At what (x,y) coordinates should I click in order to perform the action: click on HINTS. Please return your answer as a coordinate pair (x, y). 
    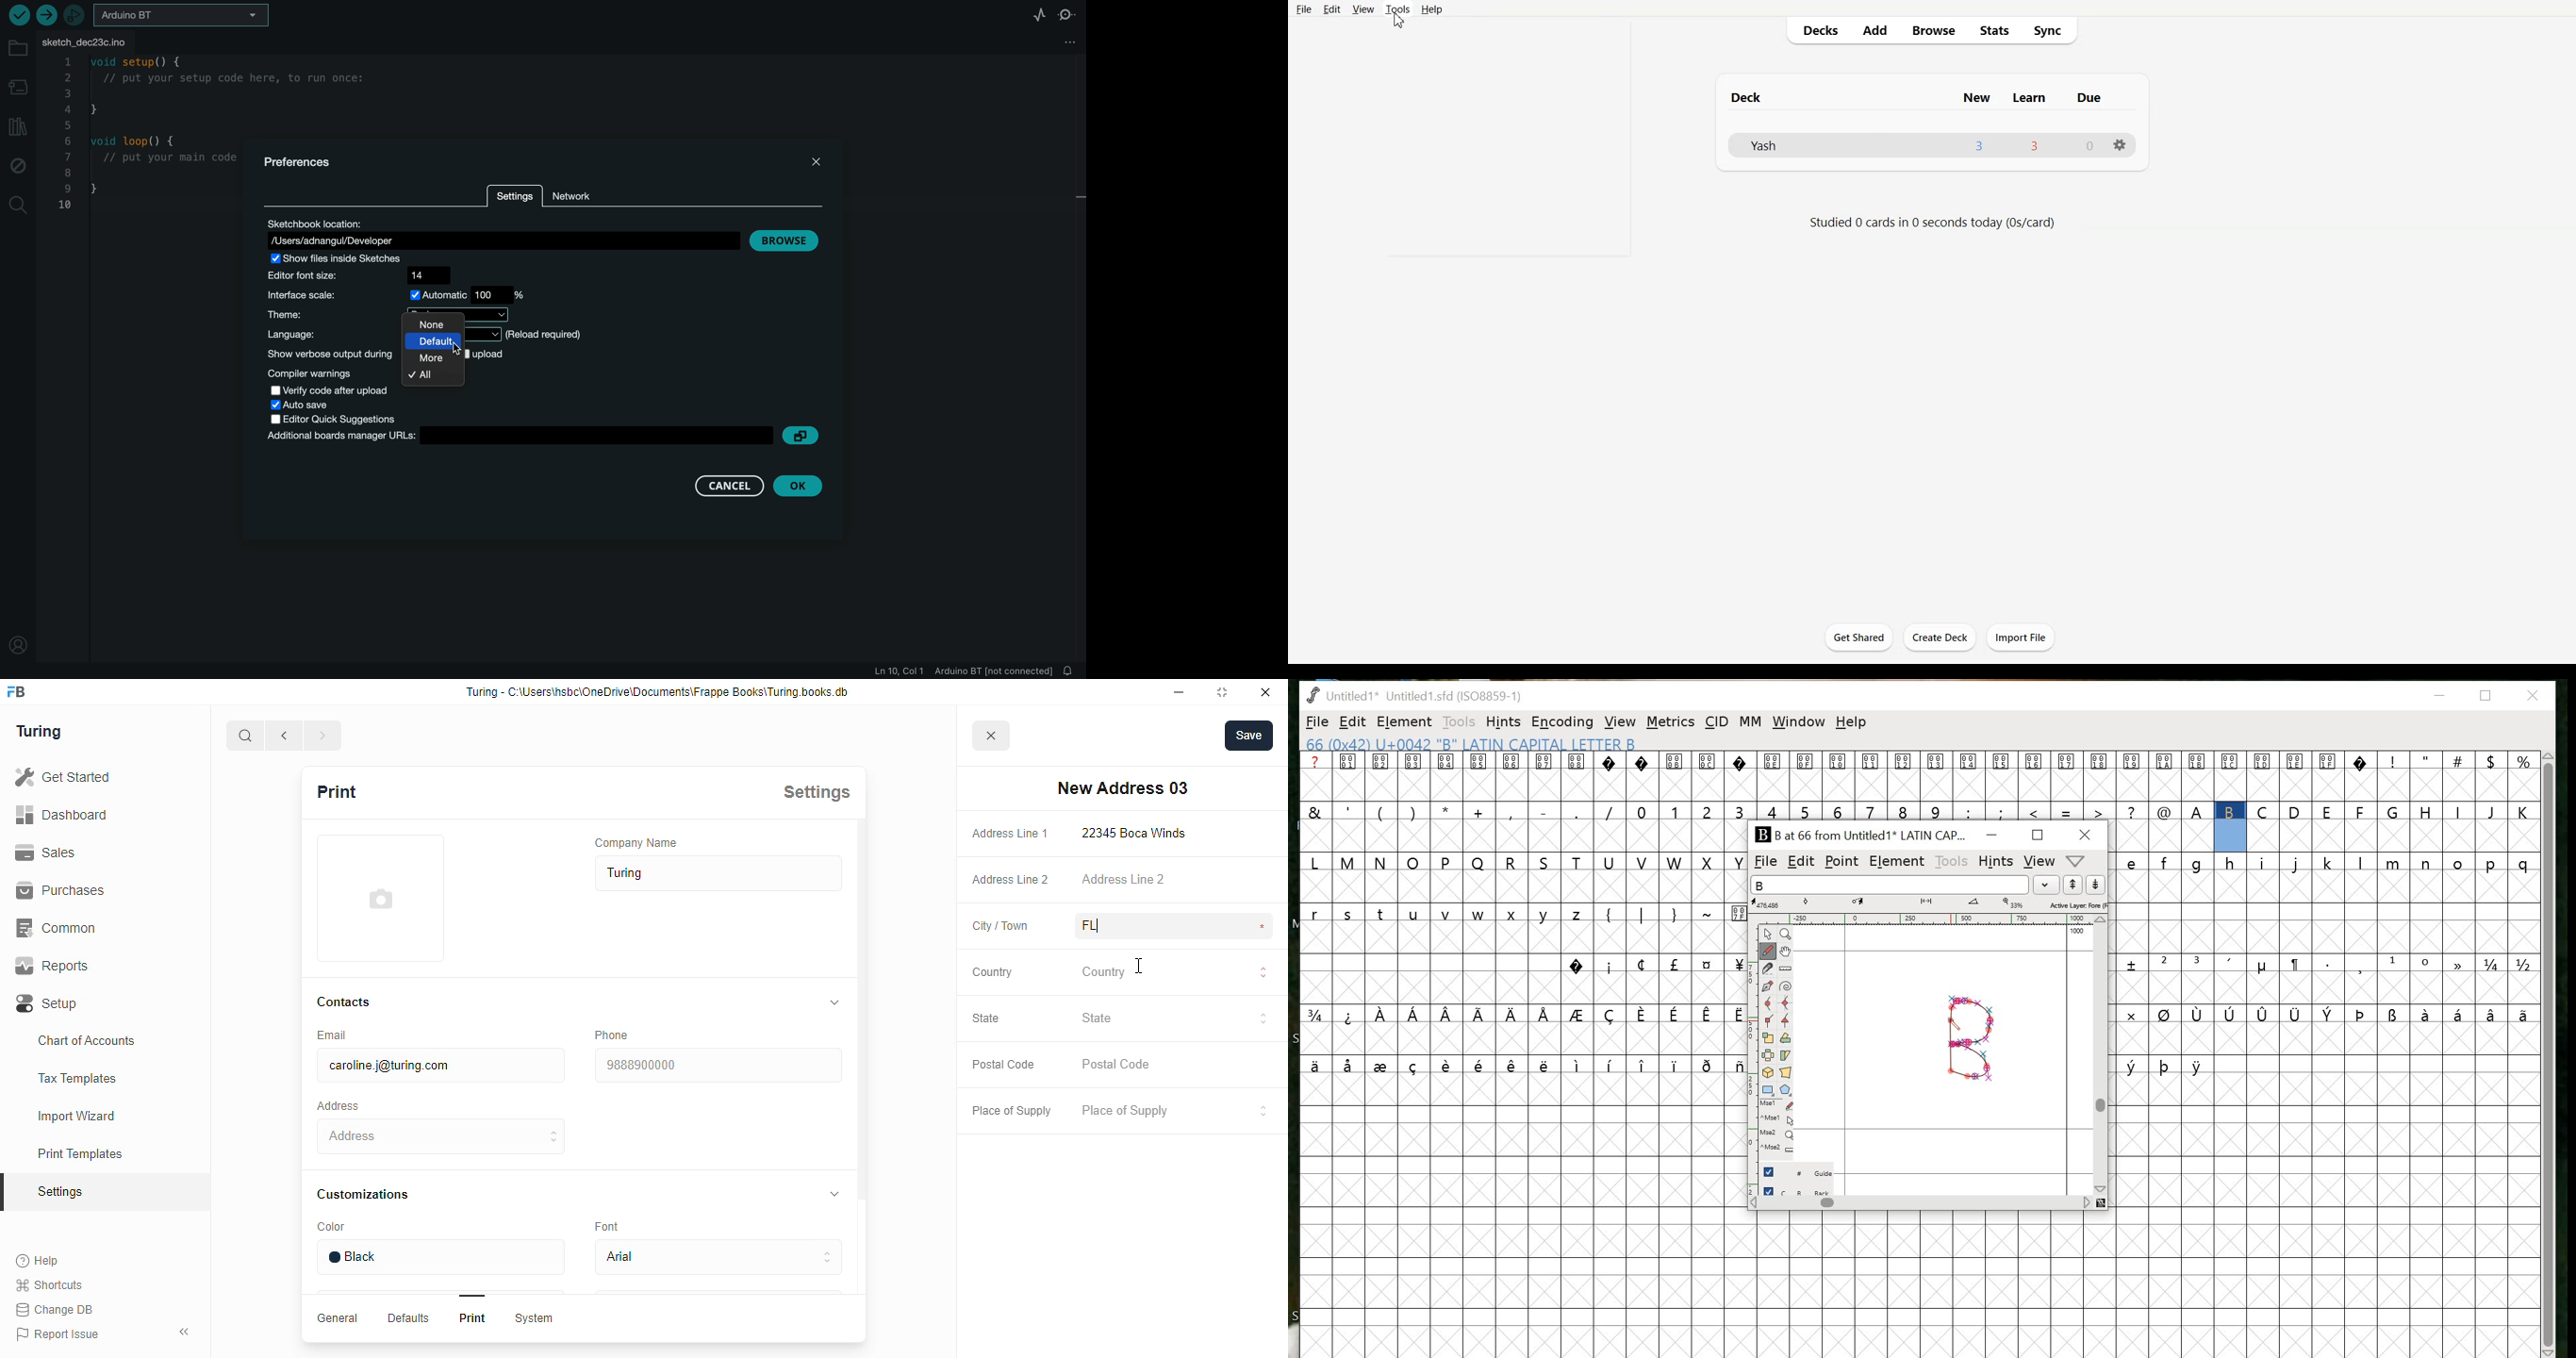
    Looking at the image, I should click on (1996, 860).